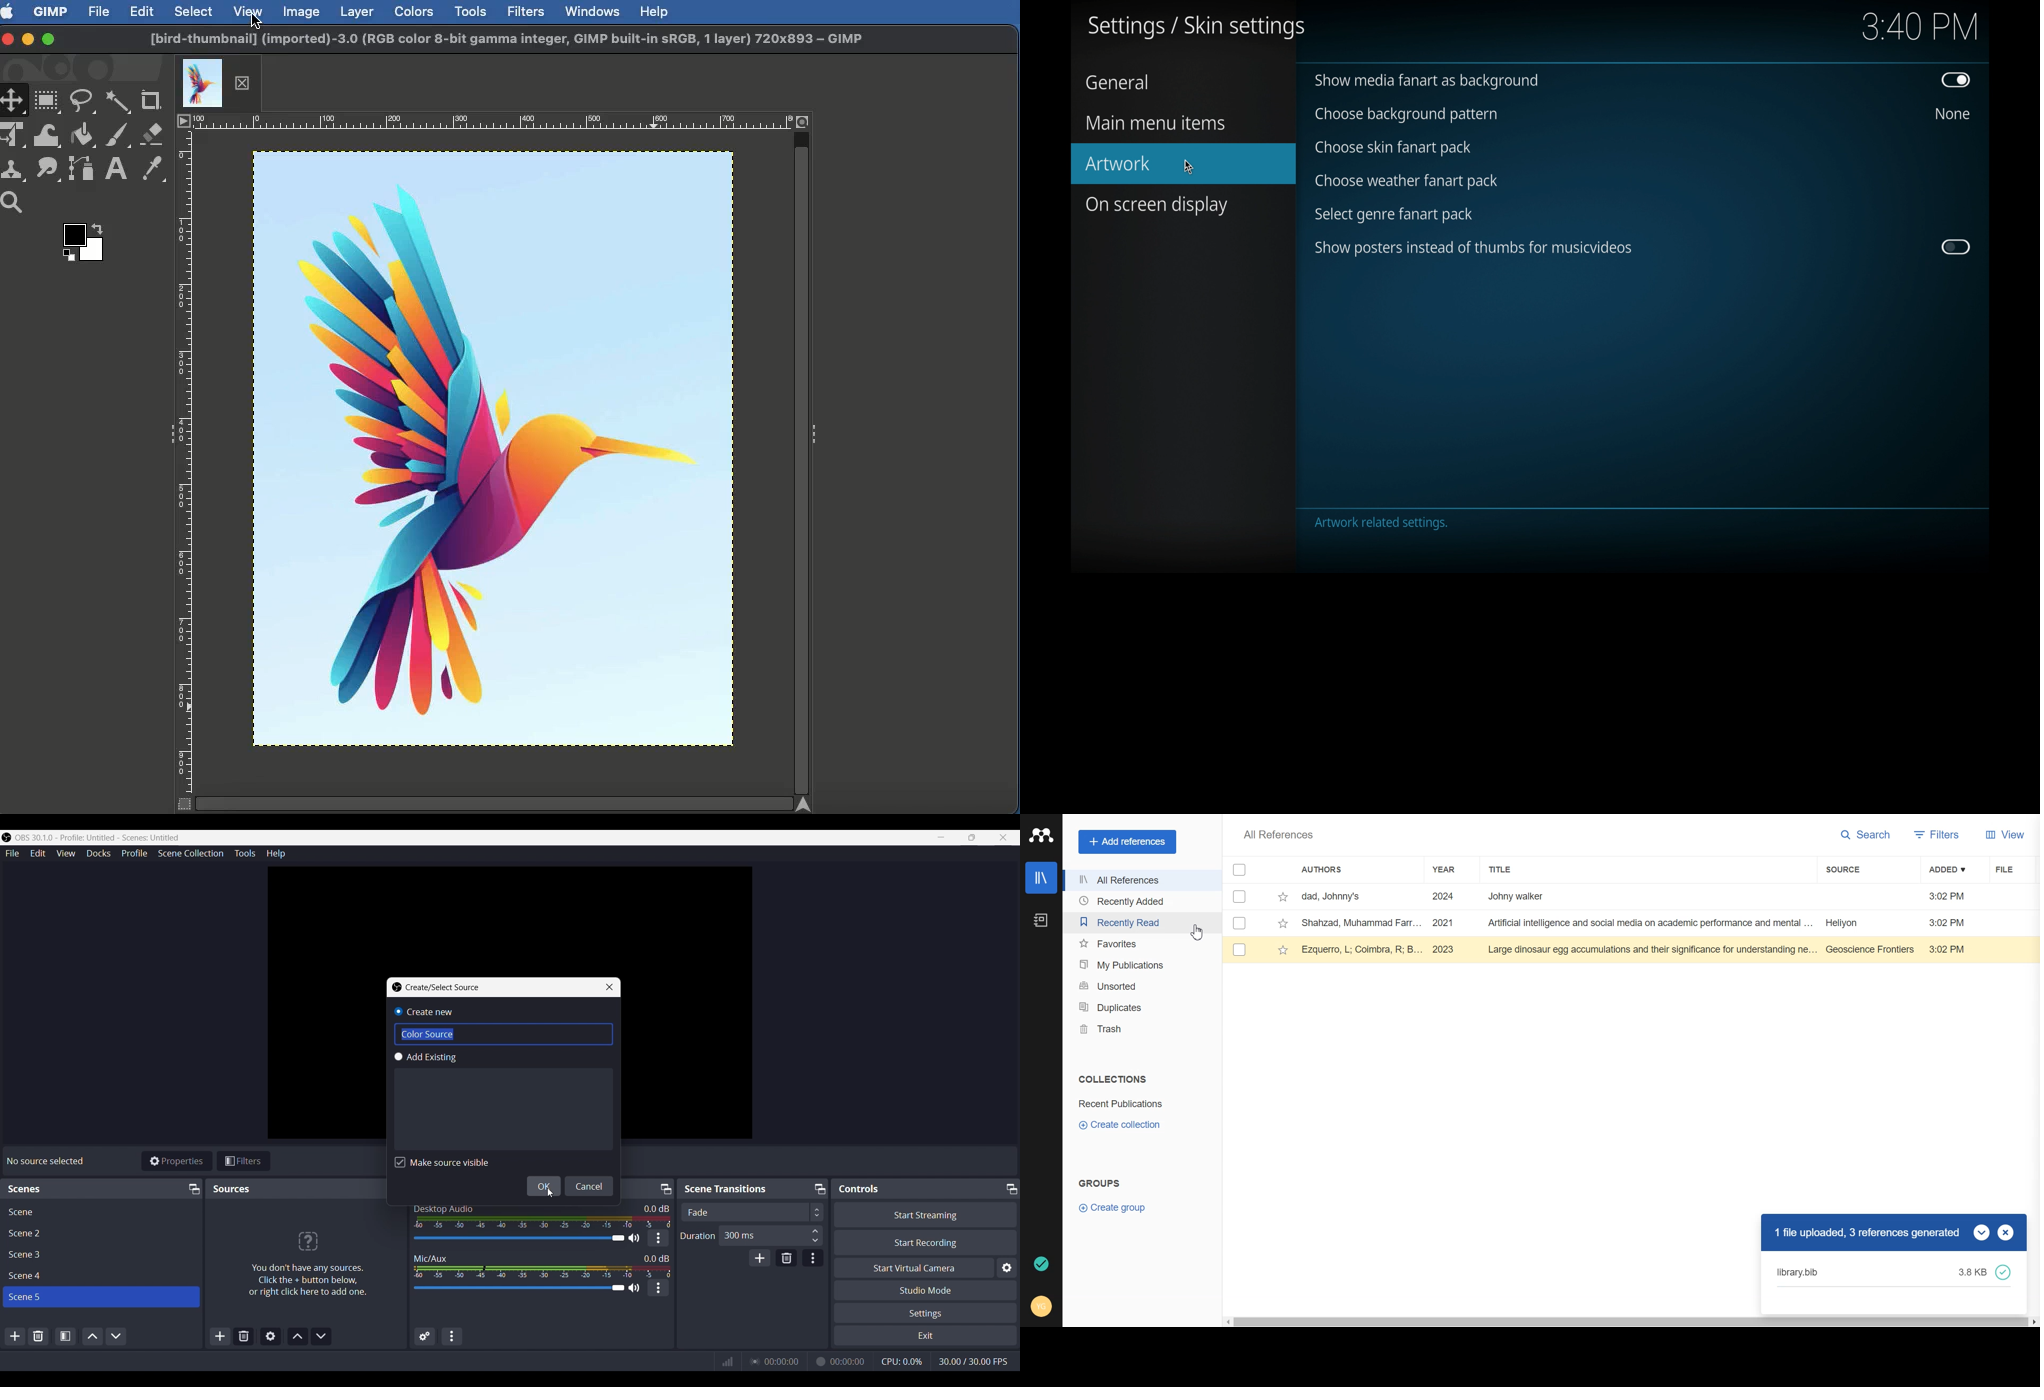  What do you see at coordinates (1845, 869) in the screenshot?
I see `Source` at bounding box center [1845, 869].